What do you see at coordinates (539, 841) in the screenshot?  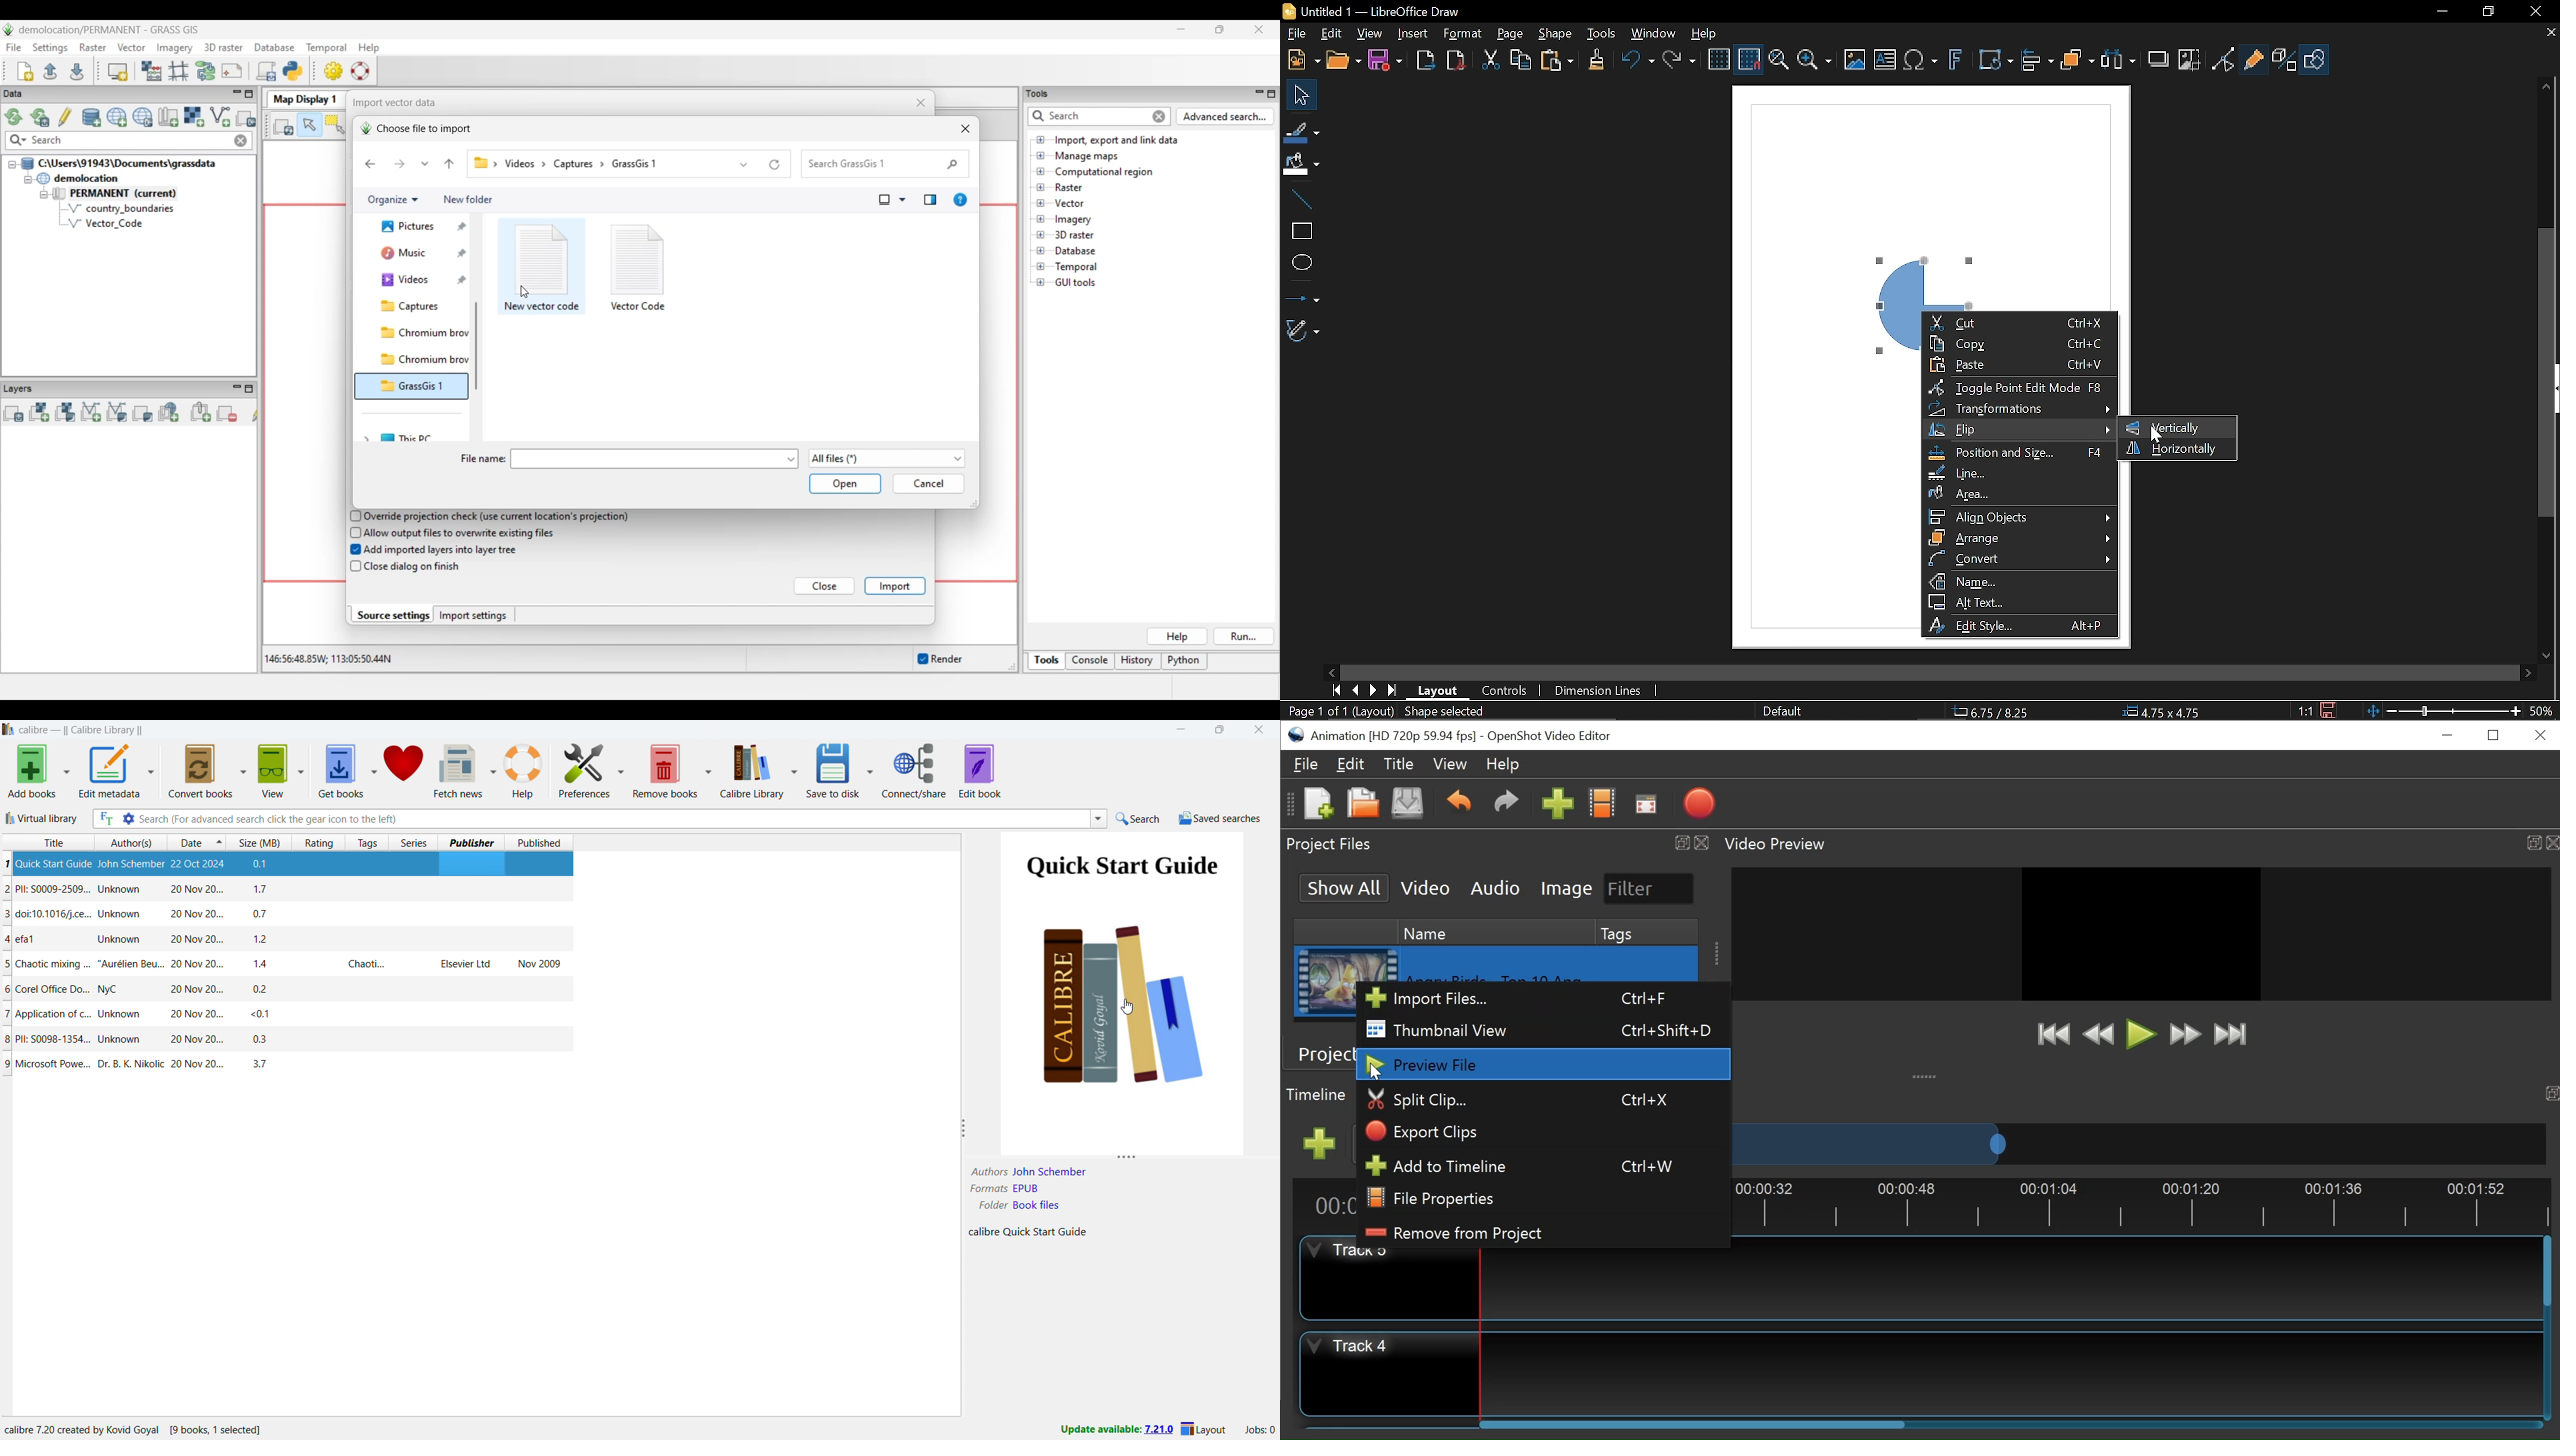 I see `published` at bounding box center [539, 841].